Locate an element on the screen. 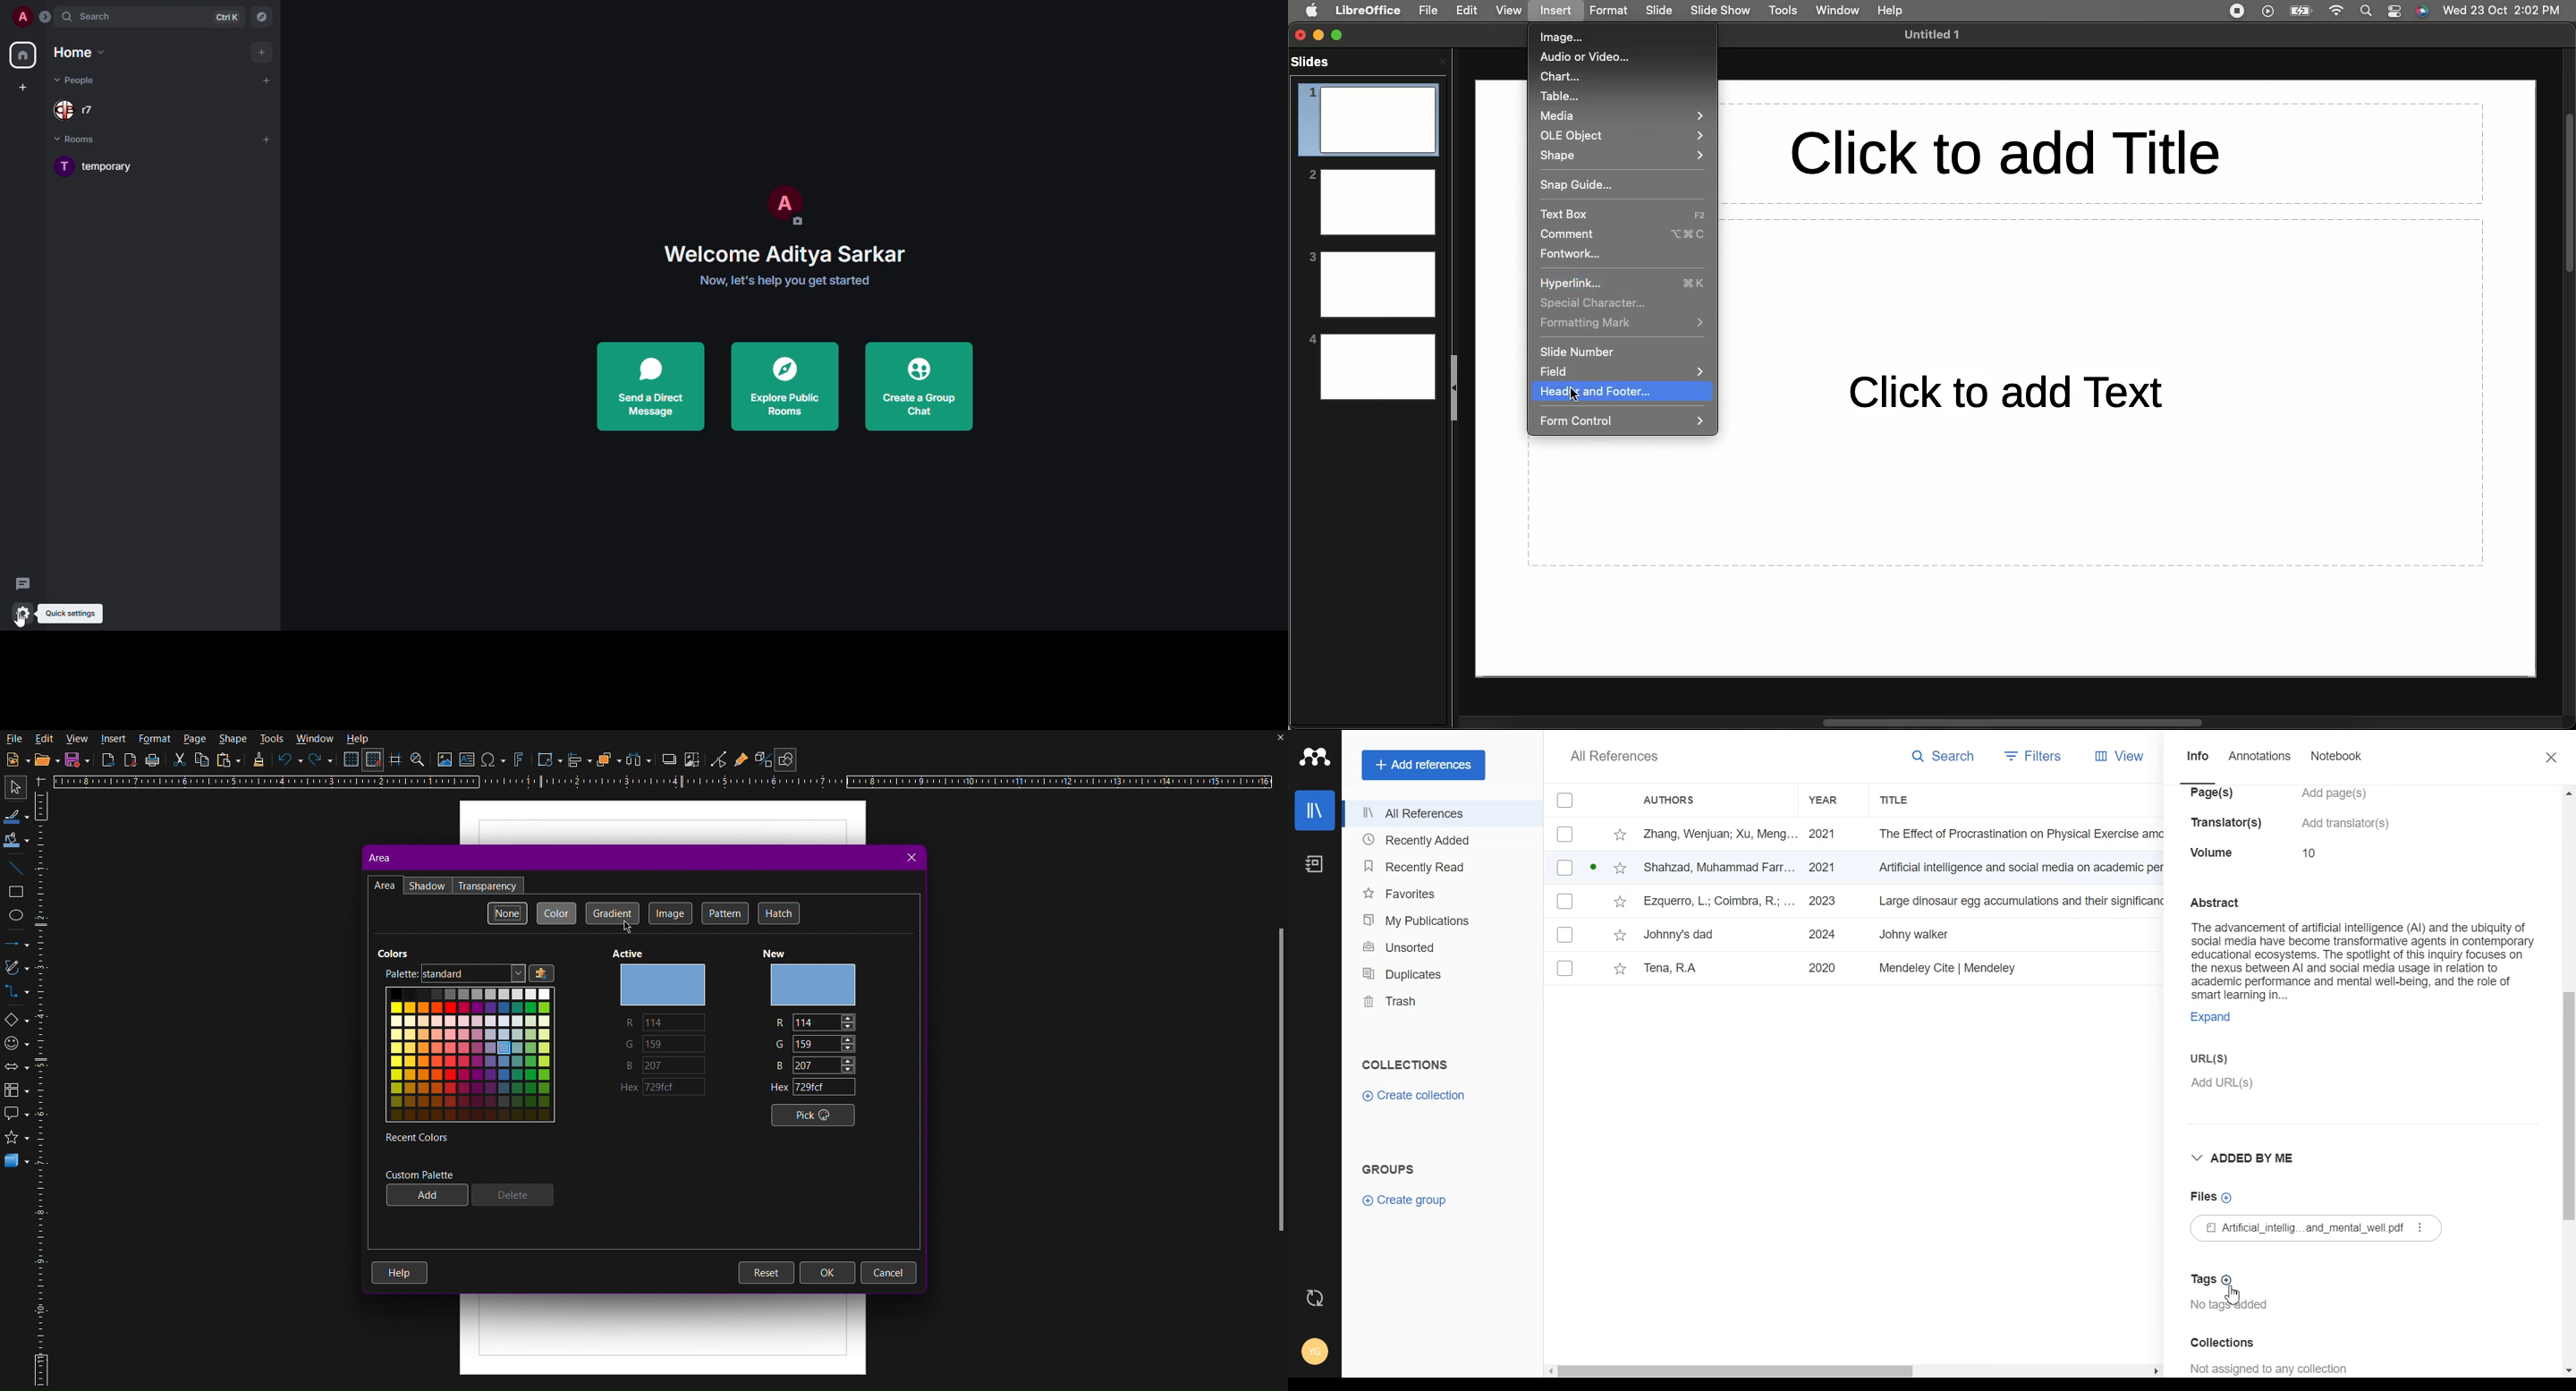 The width and height of the screenshot is (2576, 1400). Format is located at coordinates (1609, 10).